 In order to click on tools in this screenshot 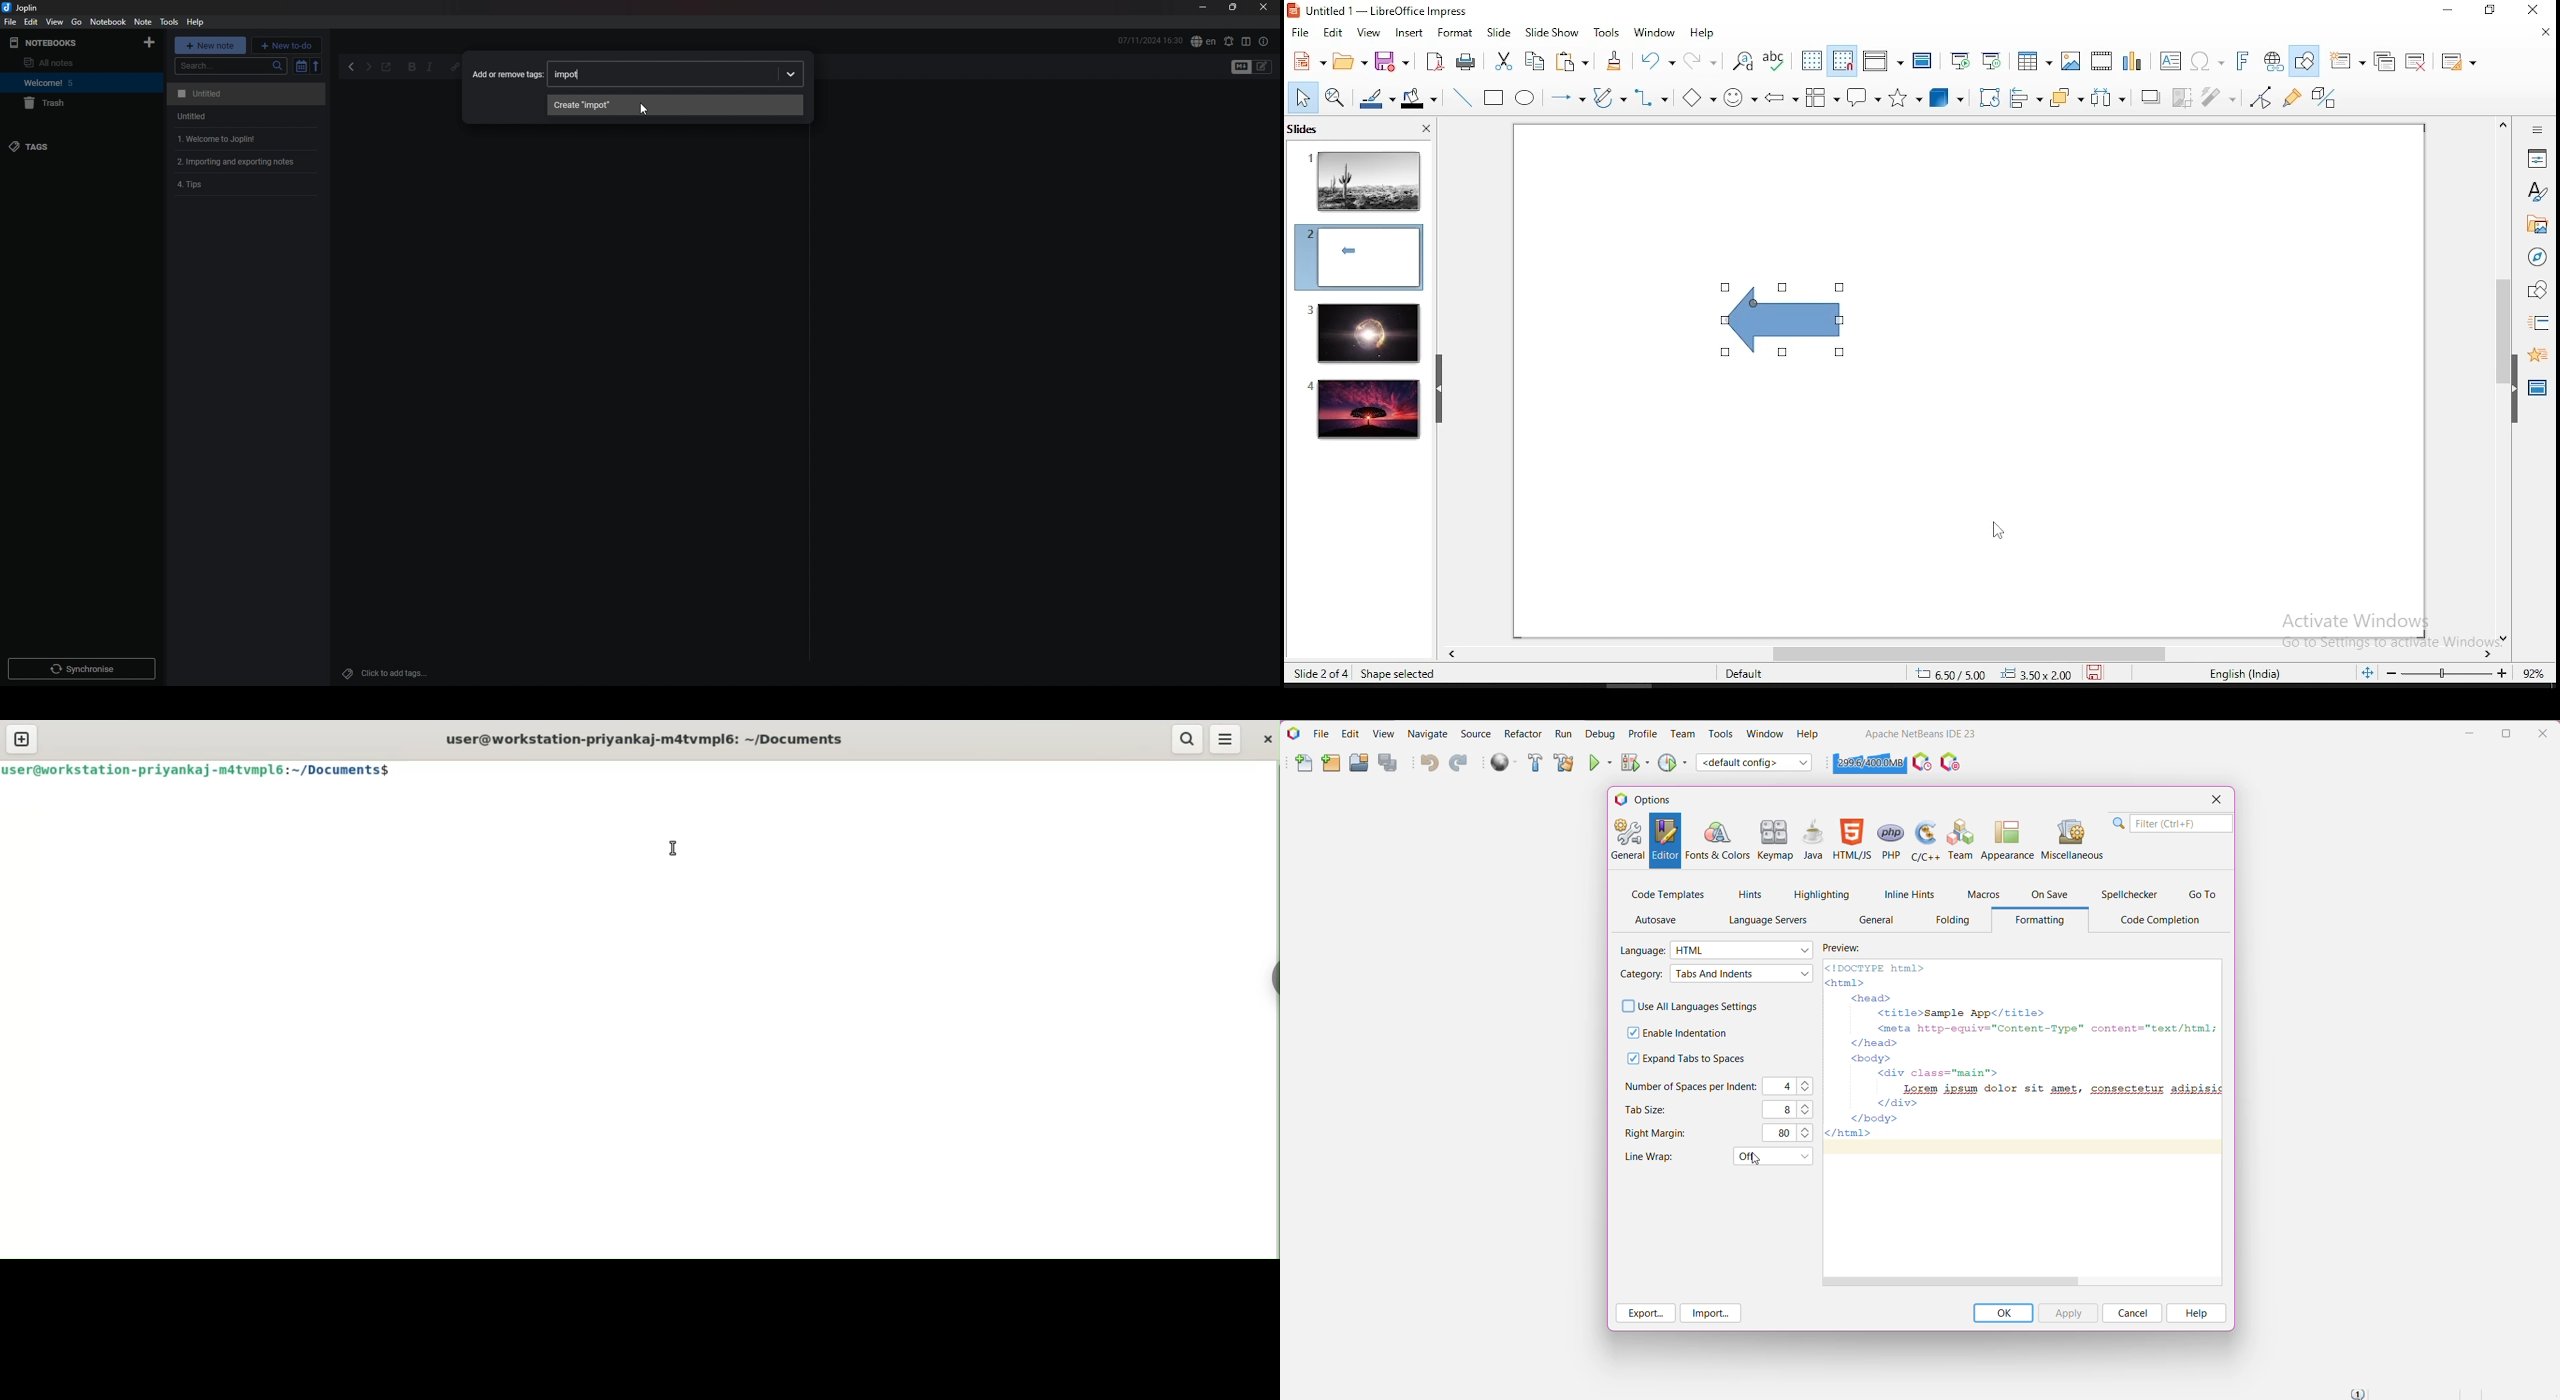, I will do `click(1608, 33)`.